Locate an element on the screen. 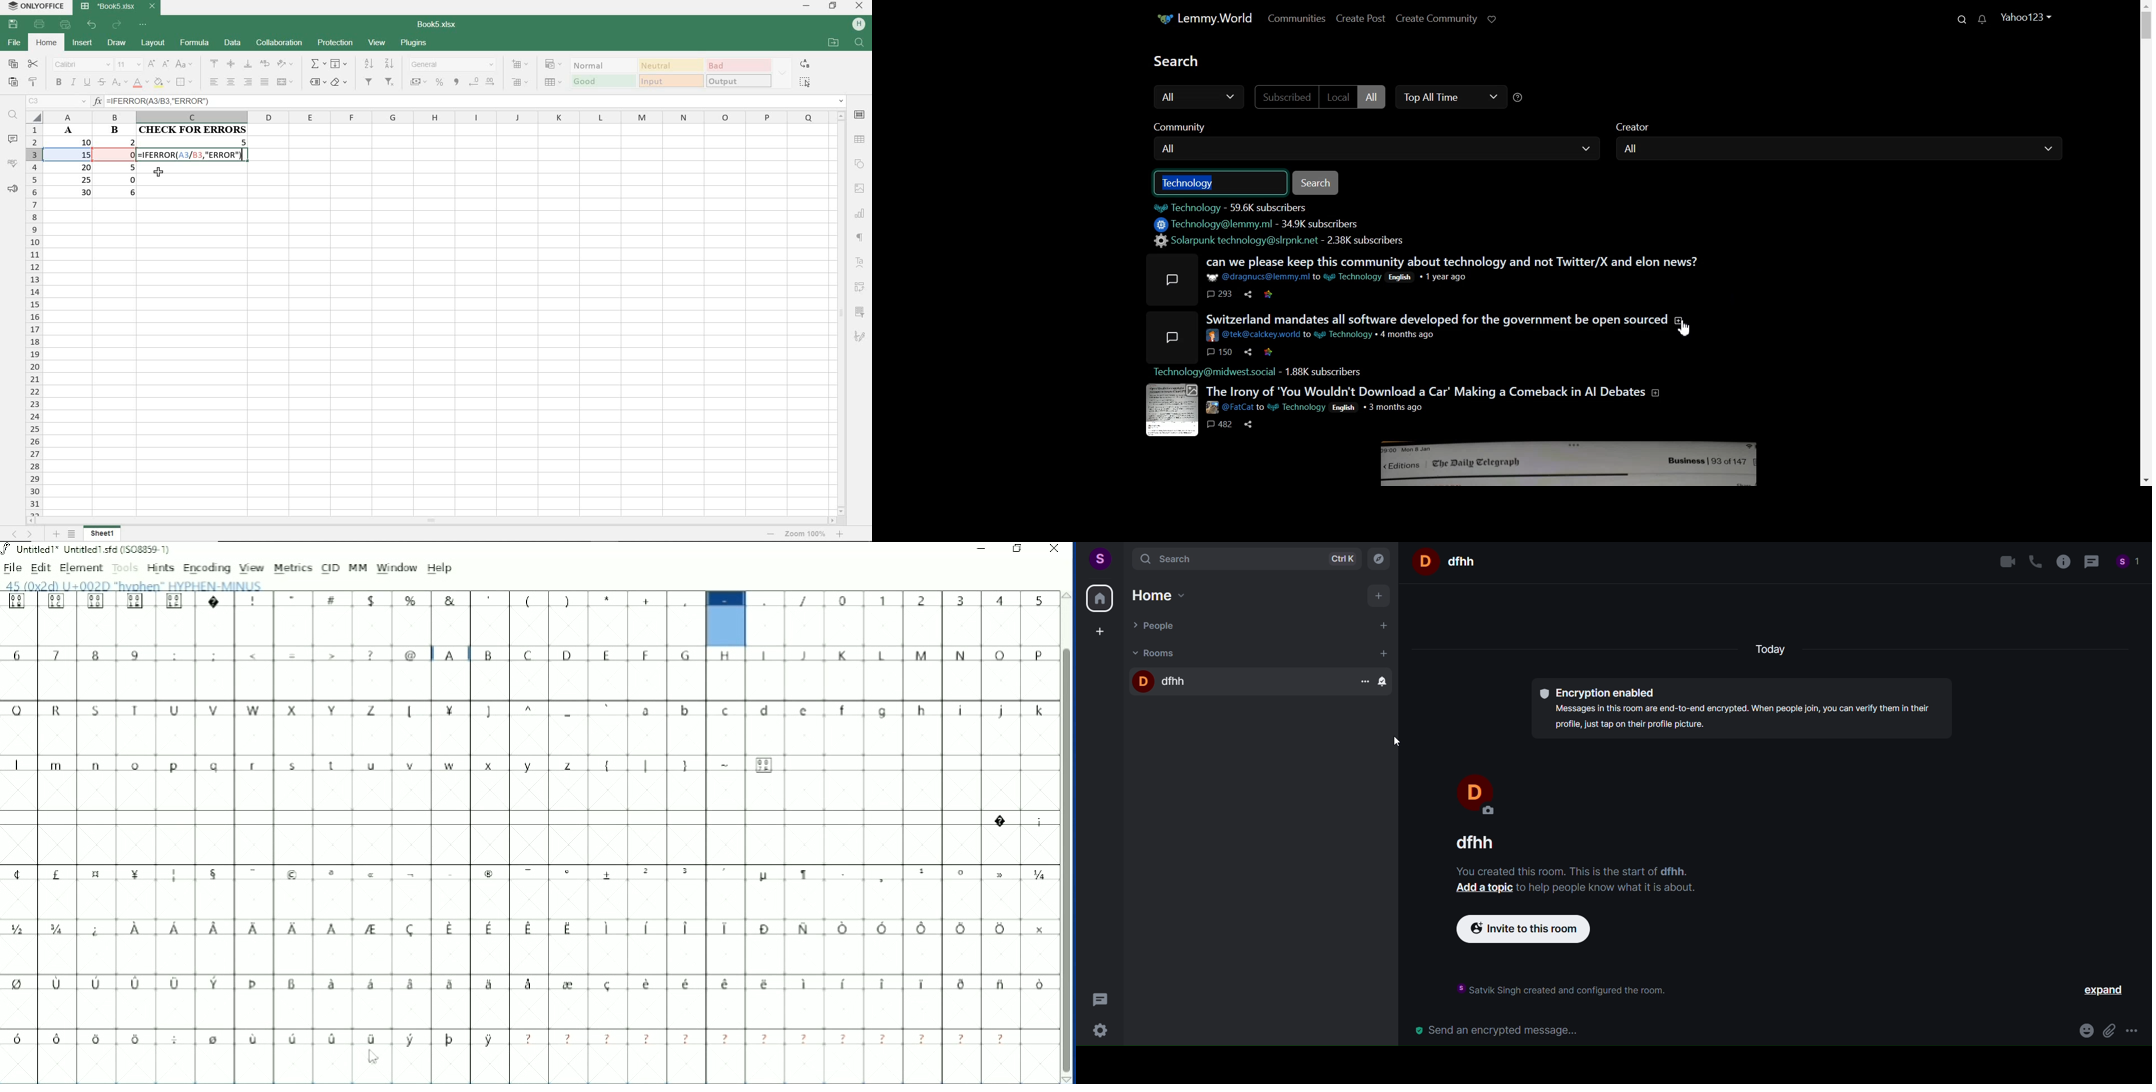 The height and width of the screenshot is (1092, 2156). FORMULA is located at coordinates (194, 44).